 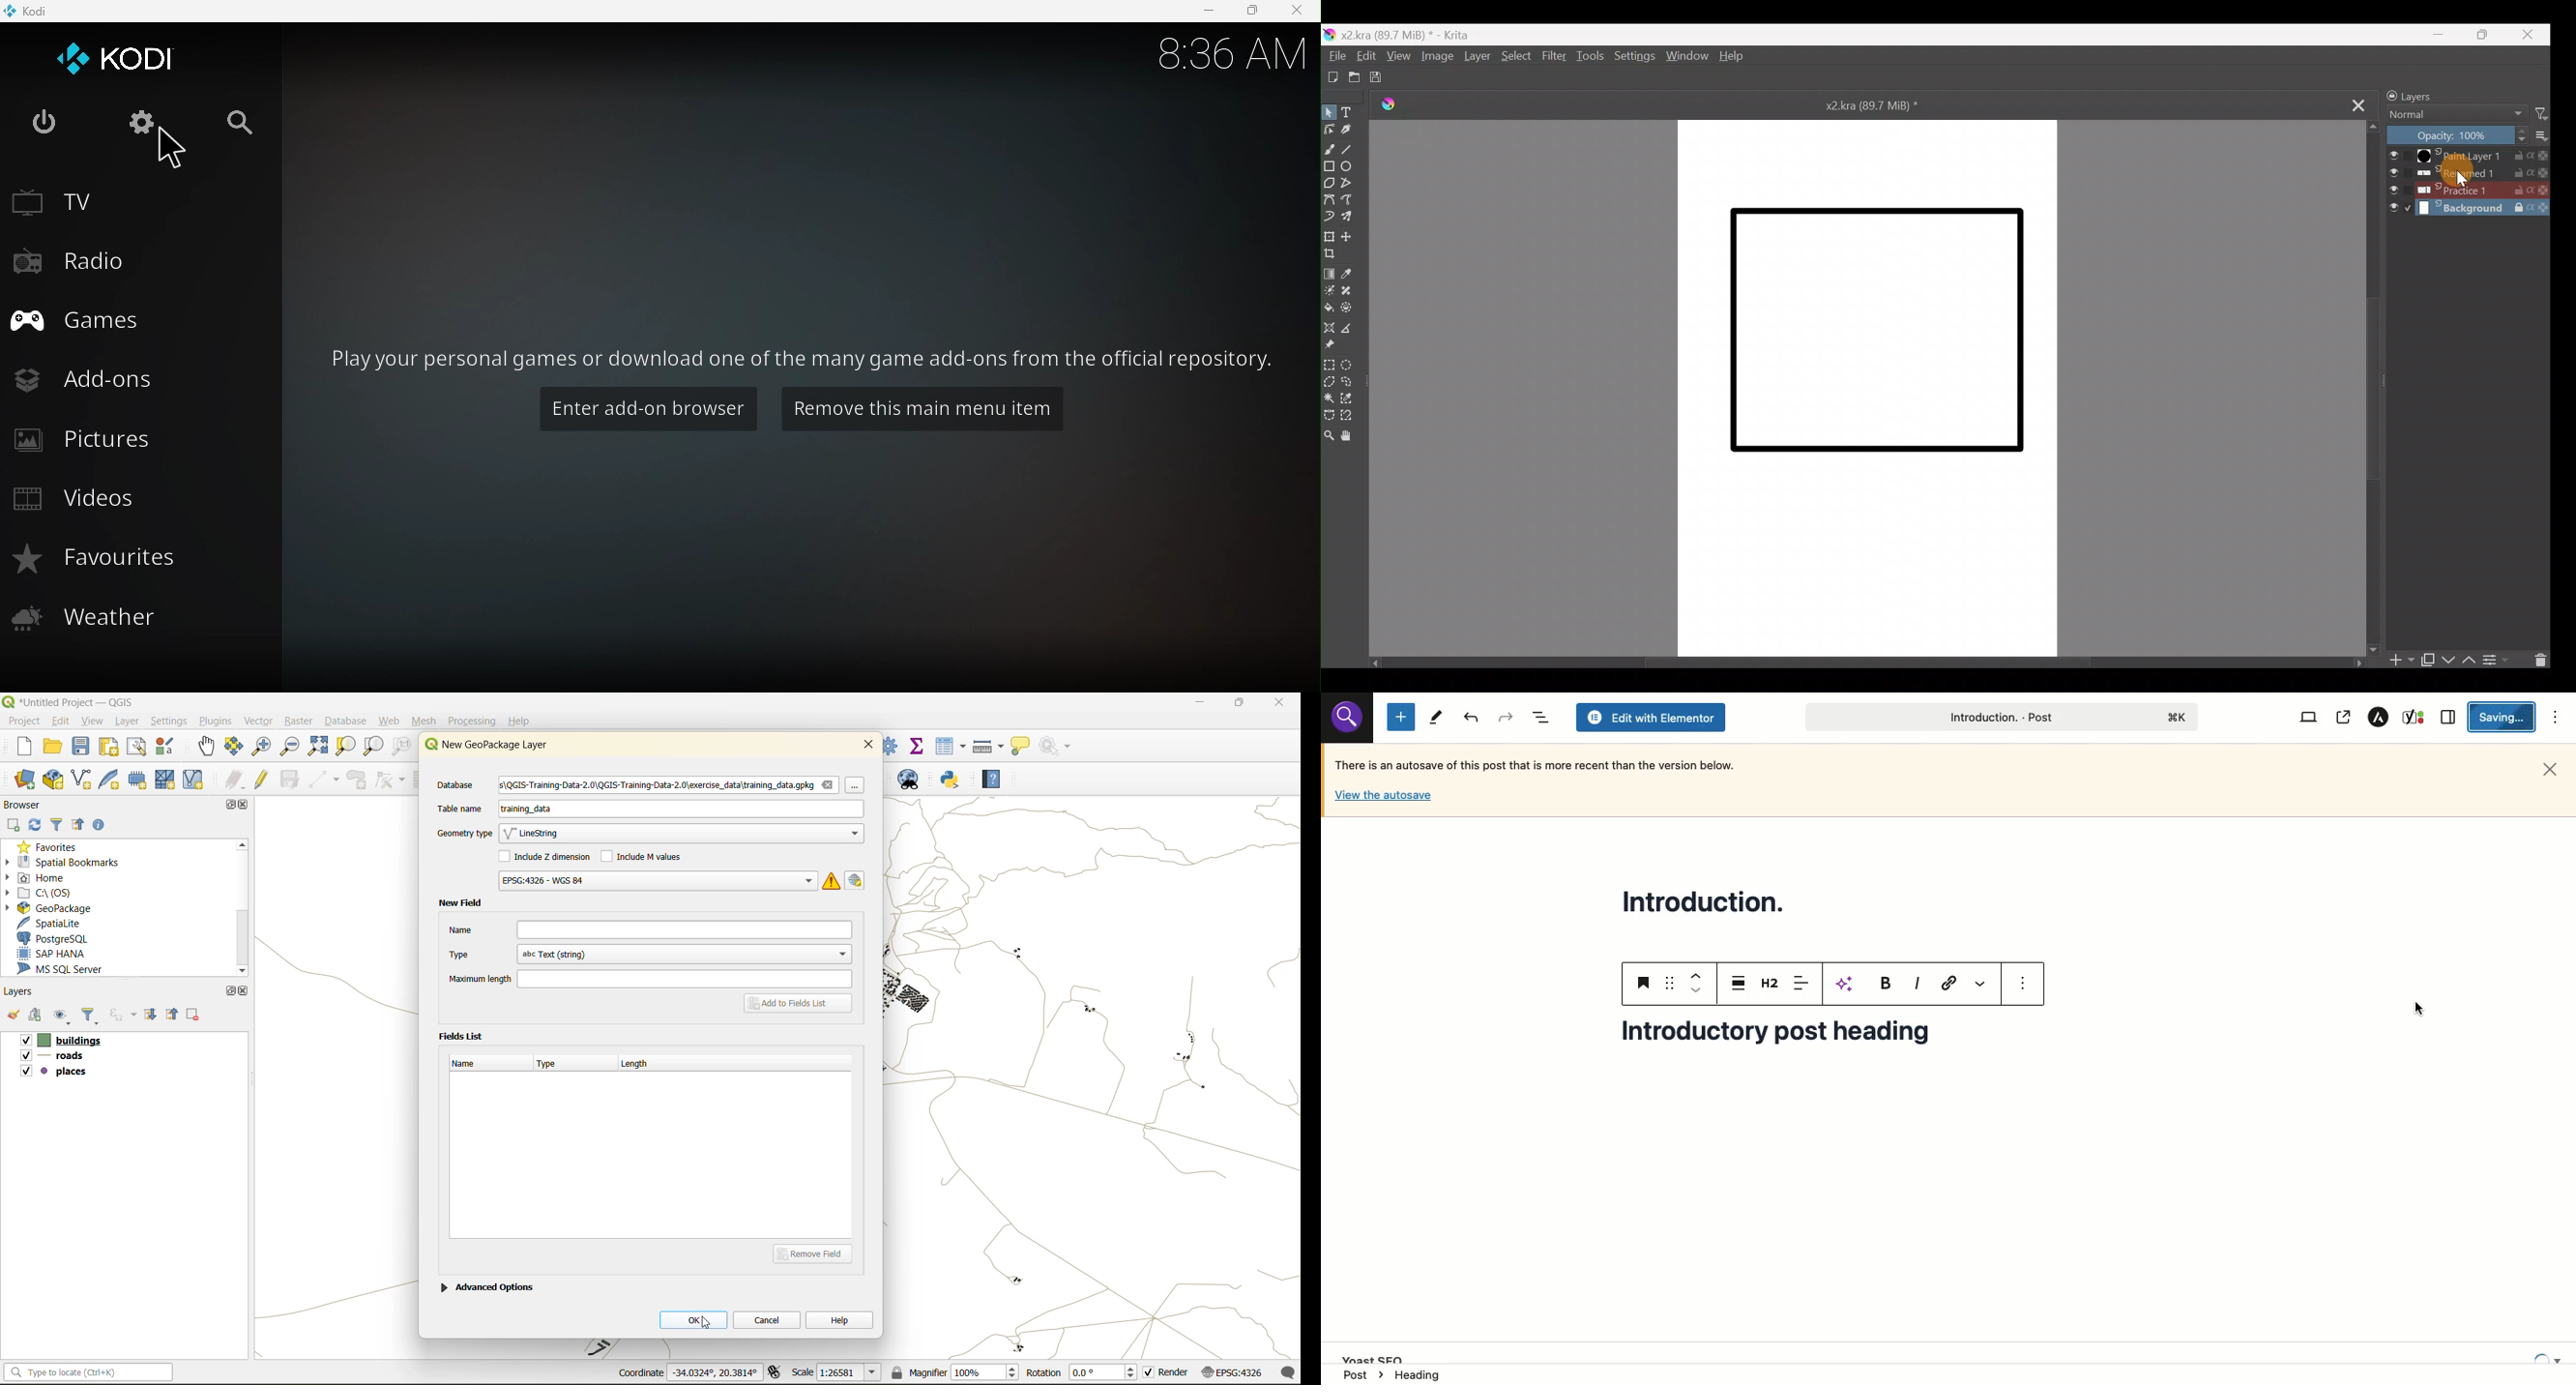 I want to click on Warning, so click(x=832, y=880).